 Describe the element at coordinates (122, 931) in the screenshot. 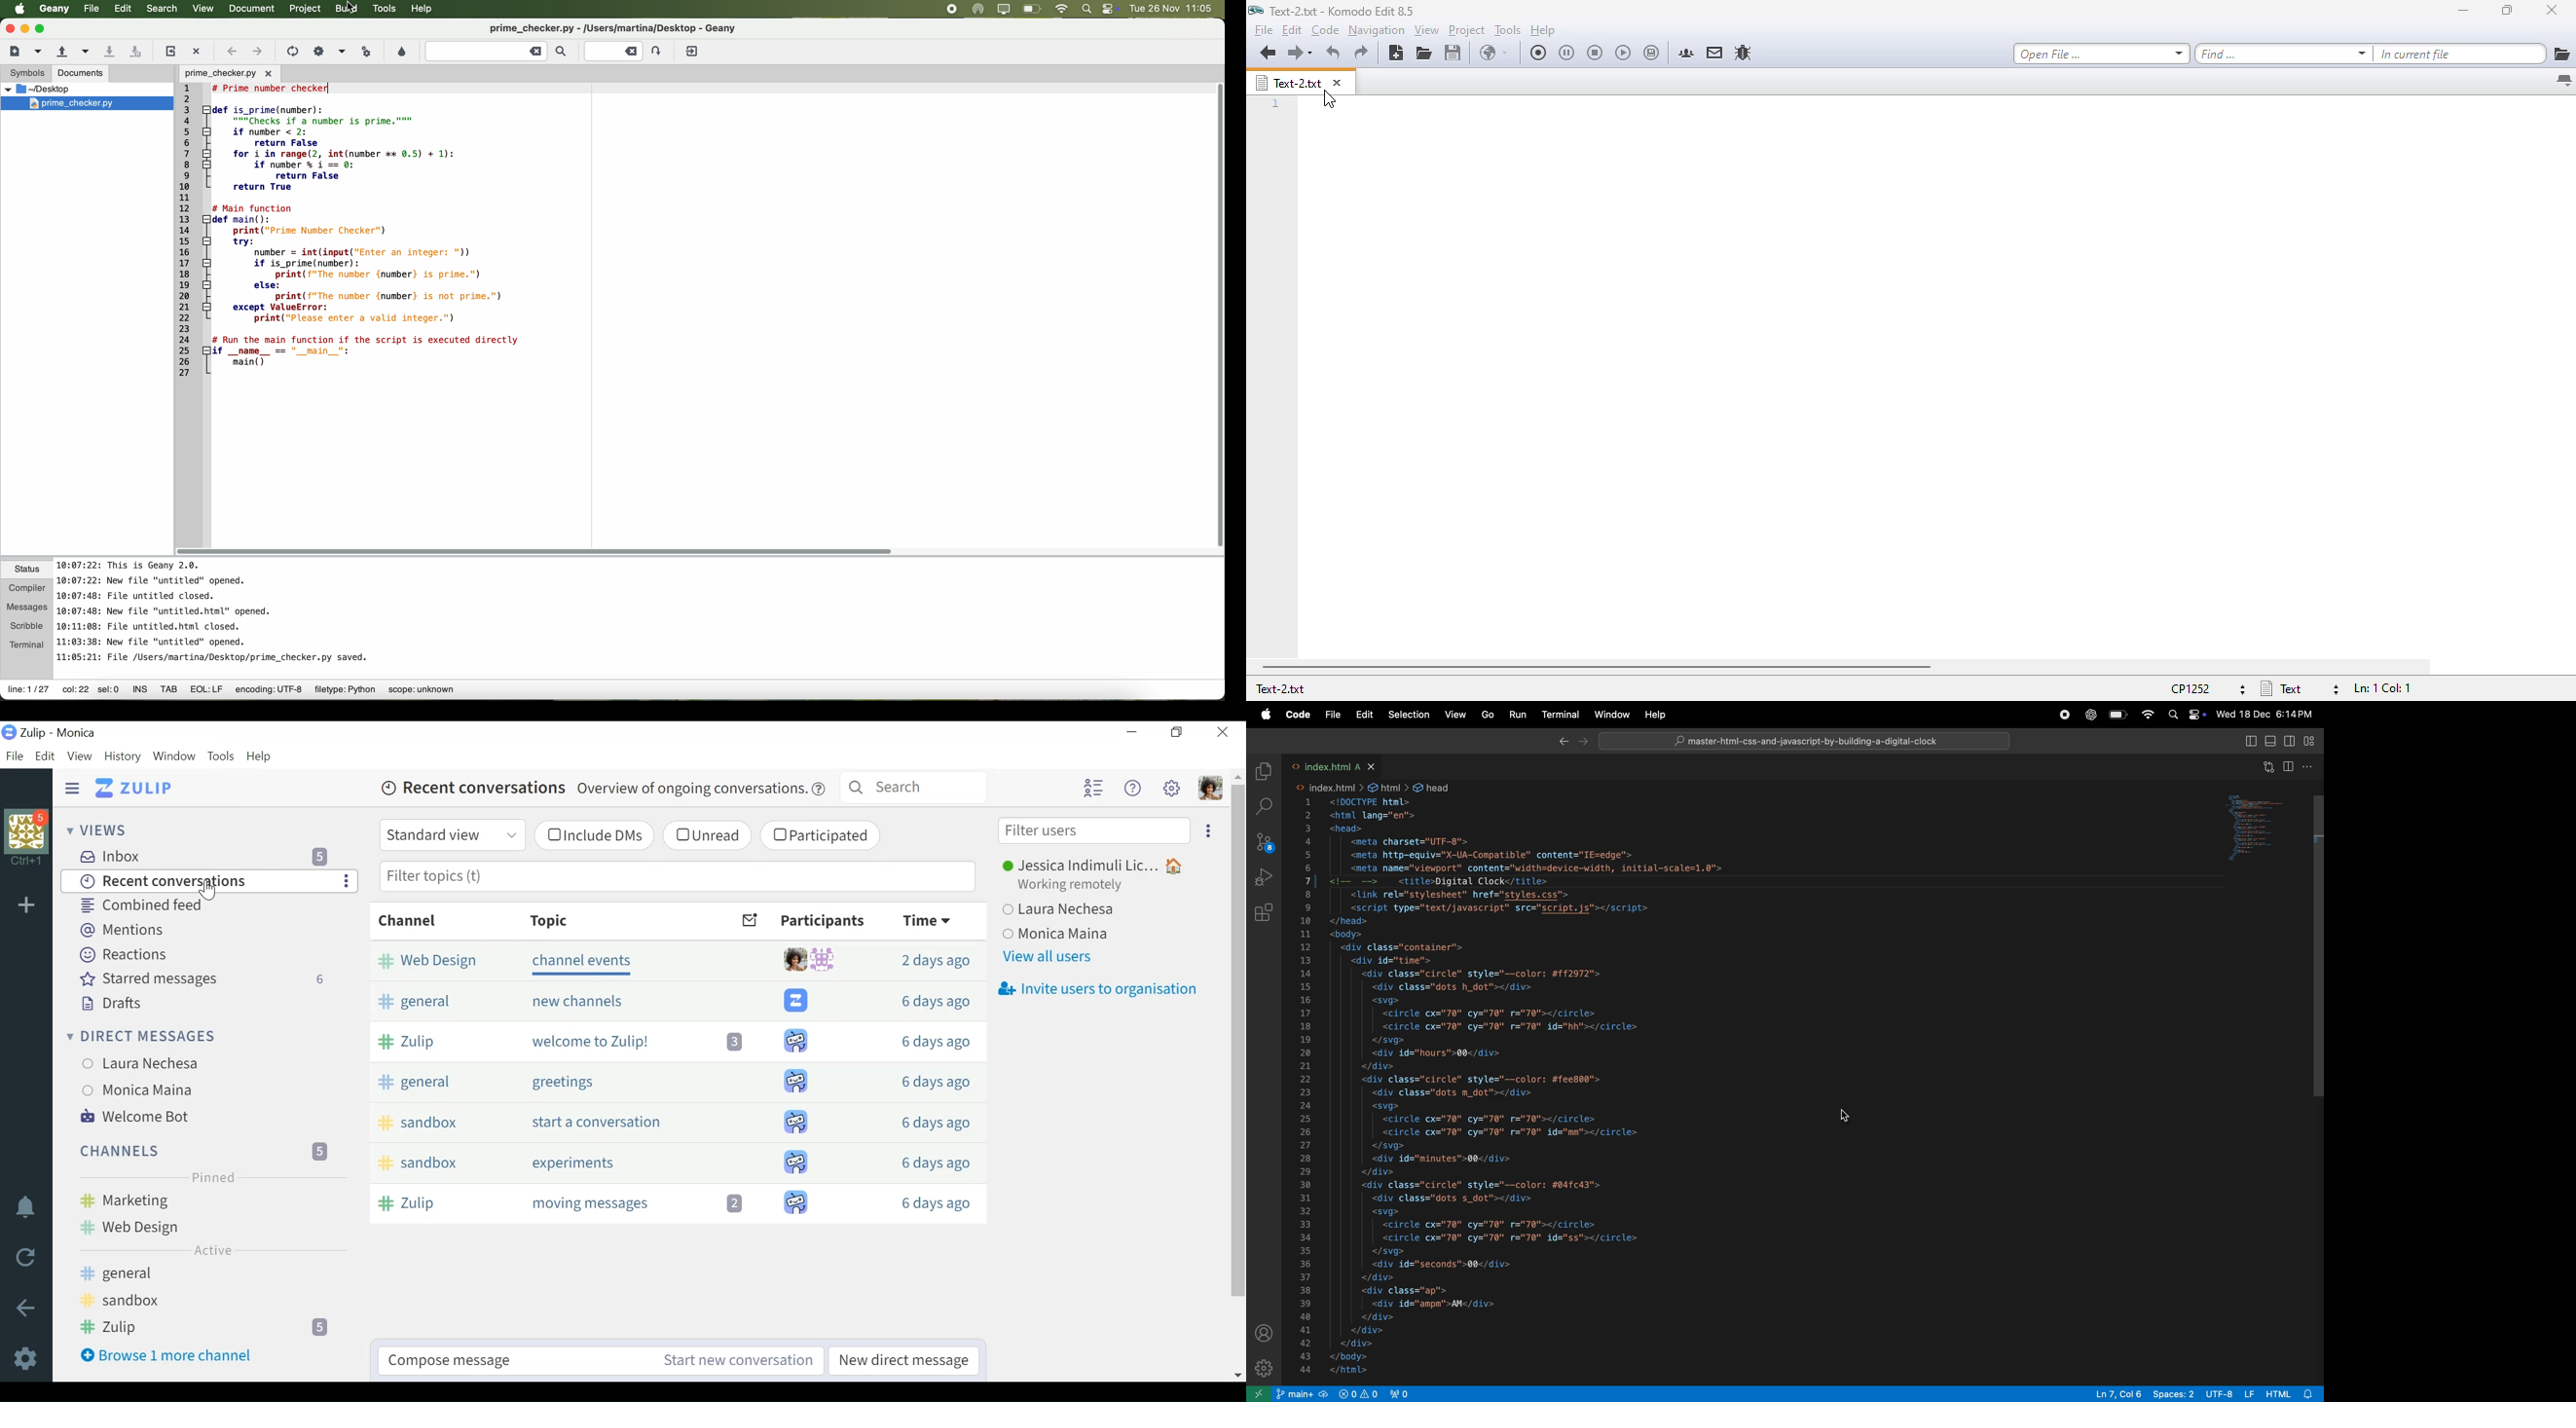

I see `Mentions` at that location.